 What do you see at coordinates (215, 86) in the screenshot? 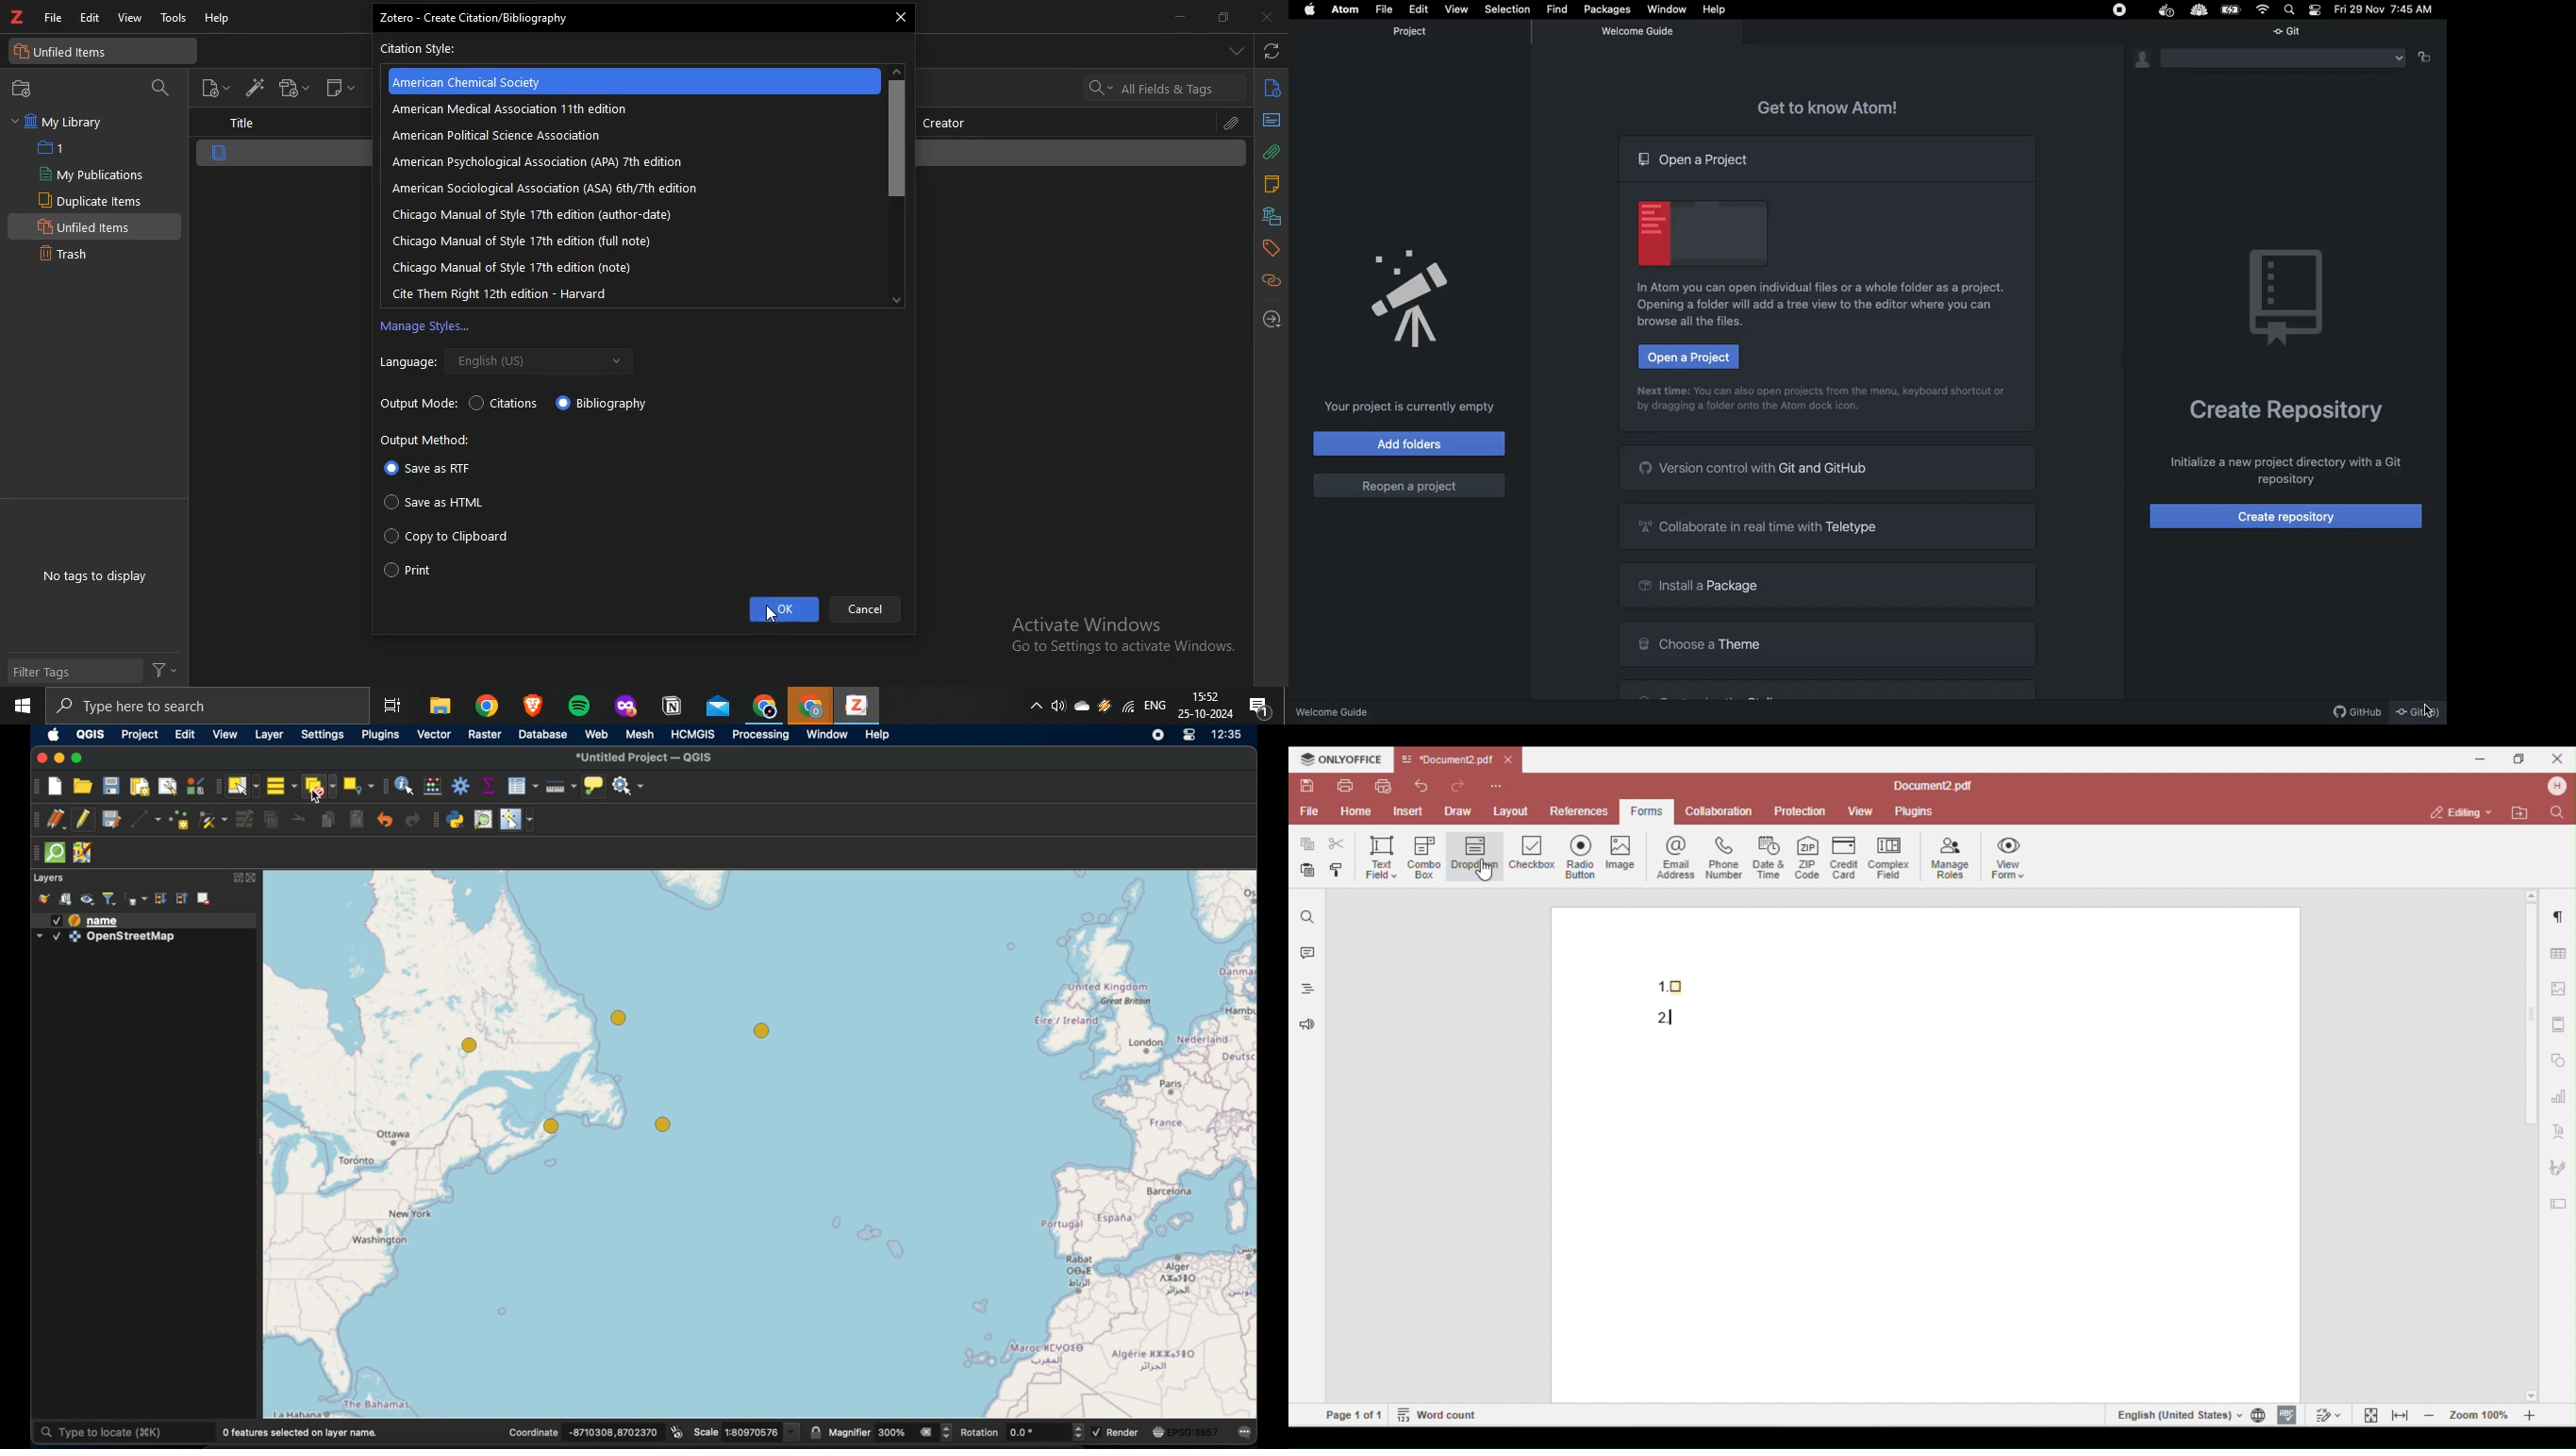
I see `new item` at bounding box center [215, 86].